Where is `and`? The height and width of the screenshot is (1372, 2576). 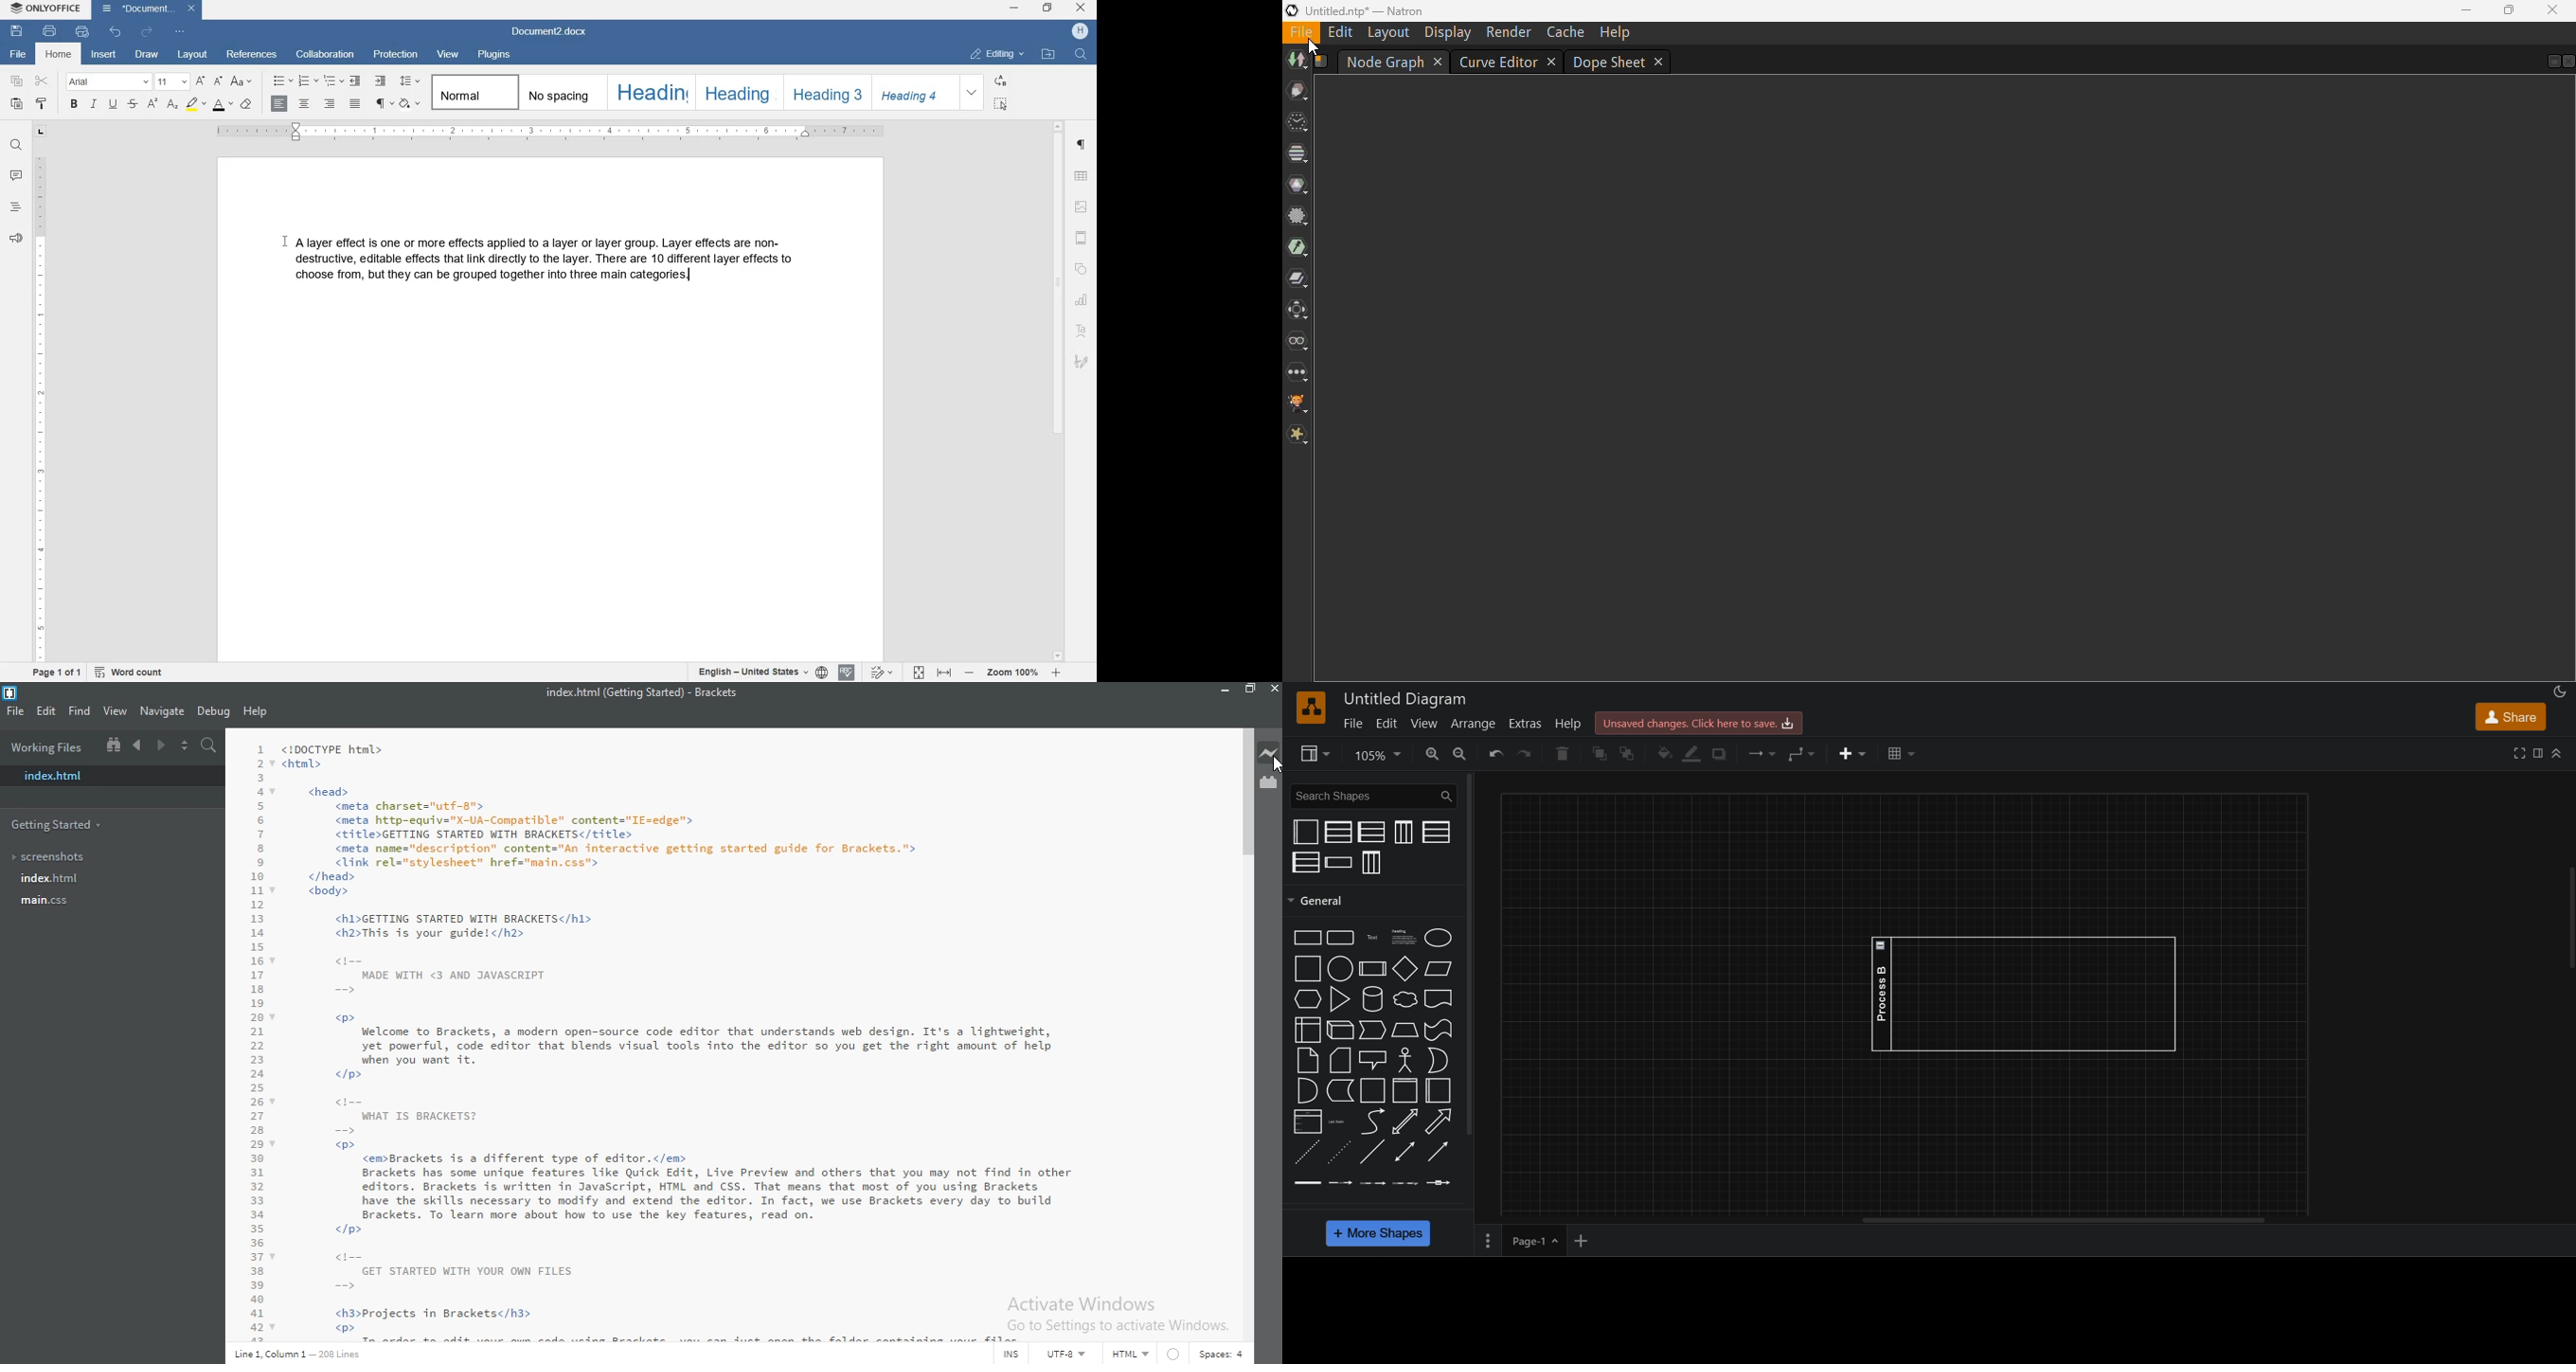
and is located at coordinates (1306, 1090).